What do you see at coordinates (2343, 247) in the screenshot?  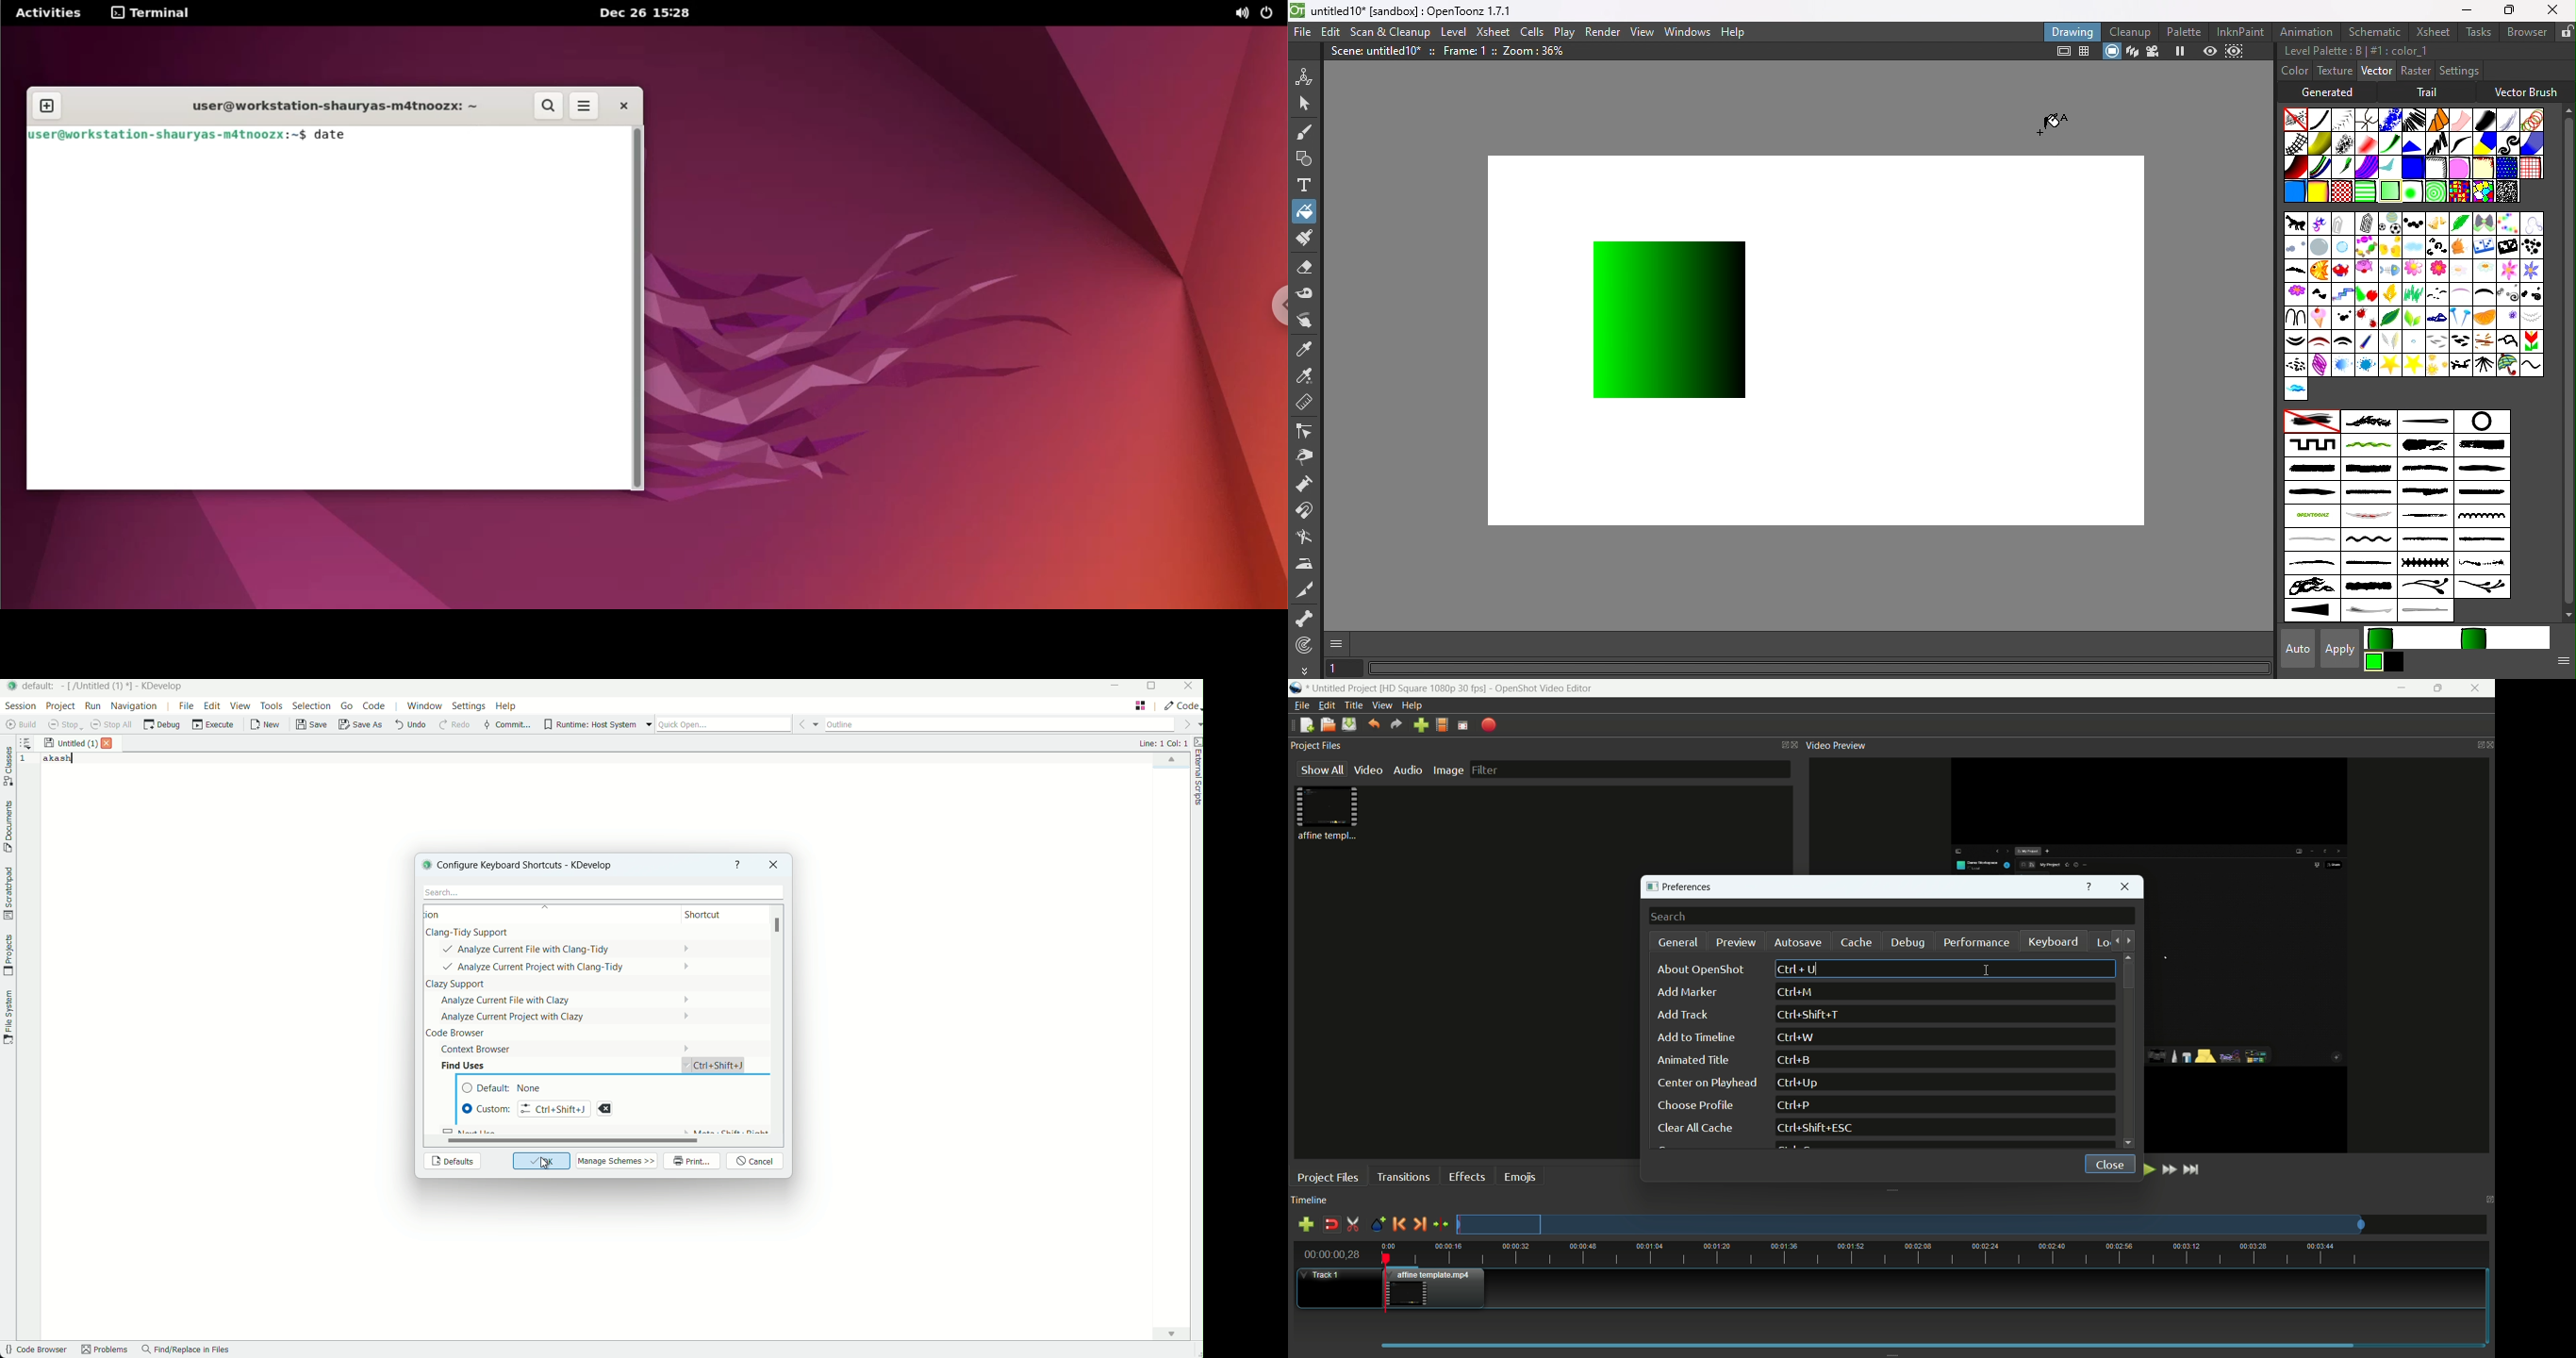 I see `Bubb2` at bounding box center [2343, 247].